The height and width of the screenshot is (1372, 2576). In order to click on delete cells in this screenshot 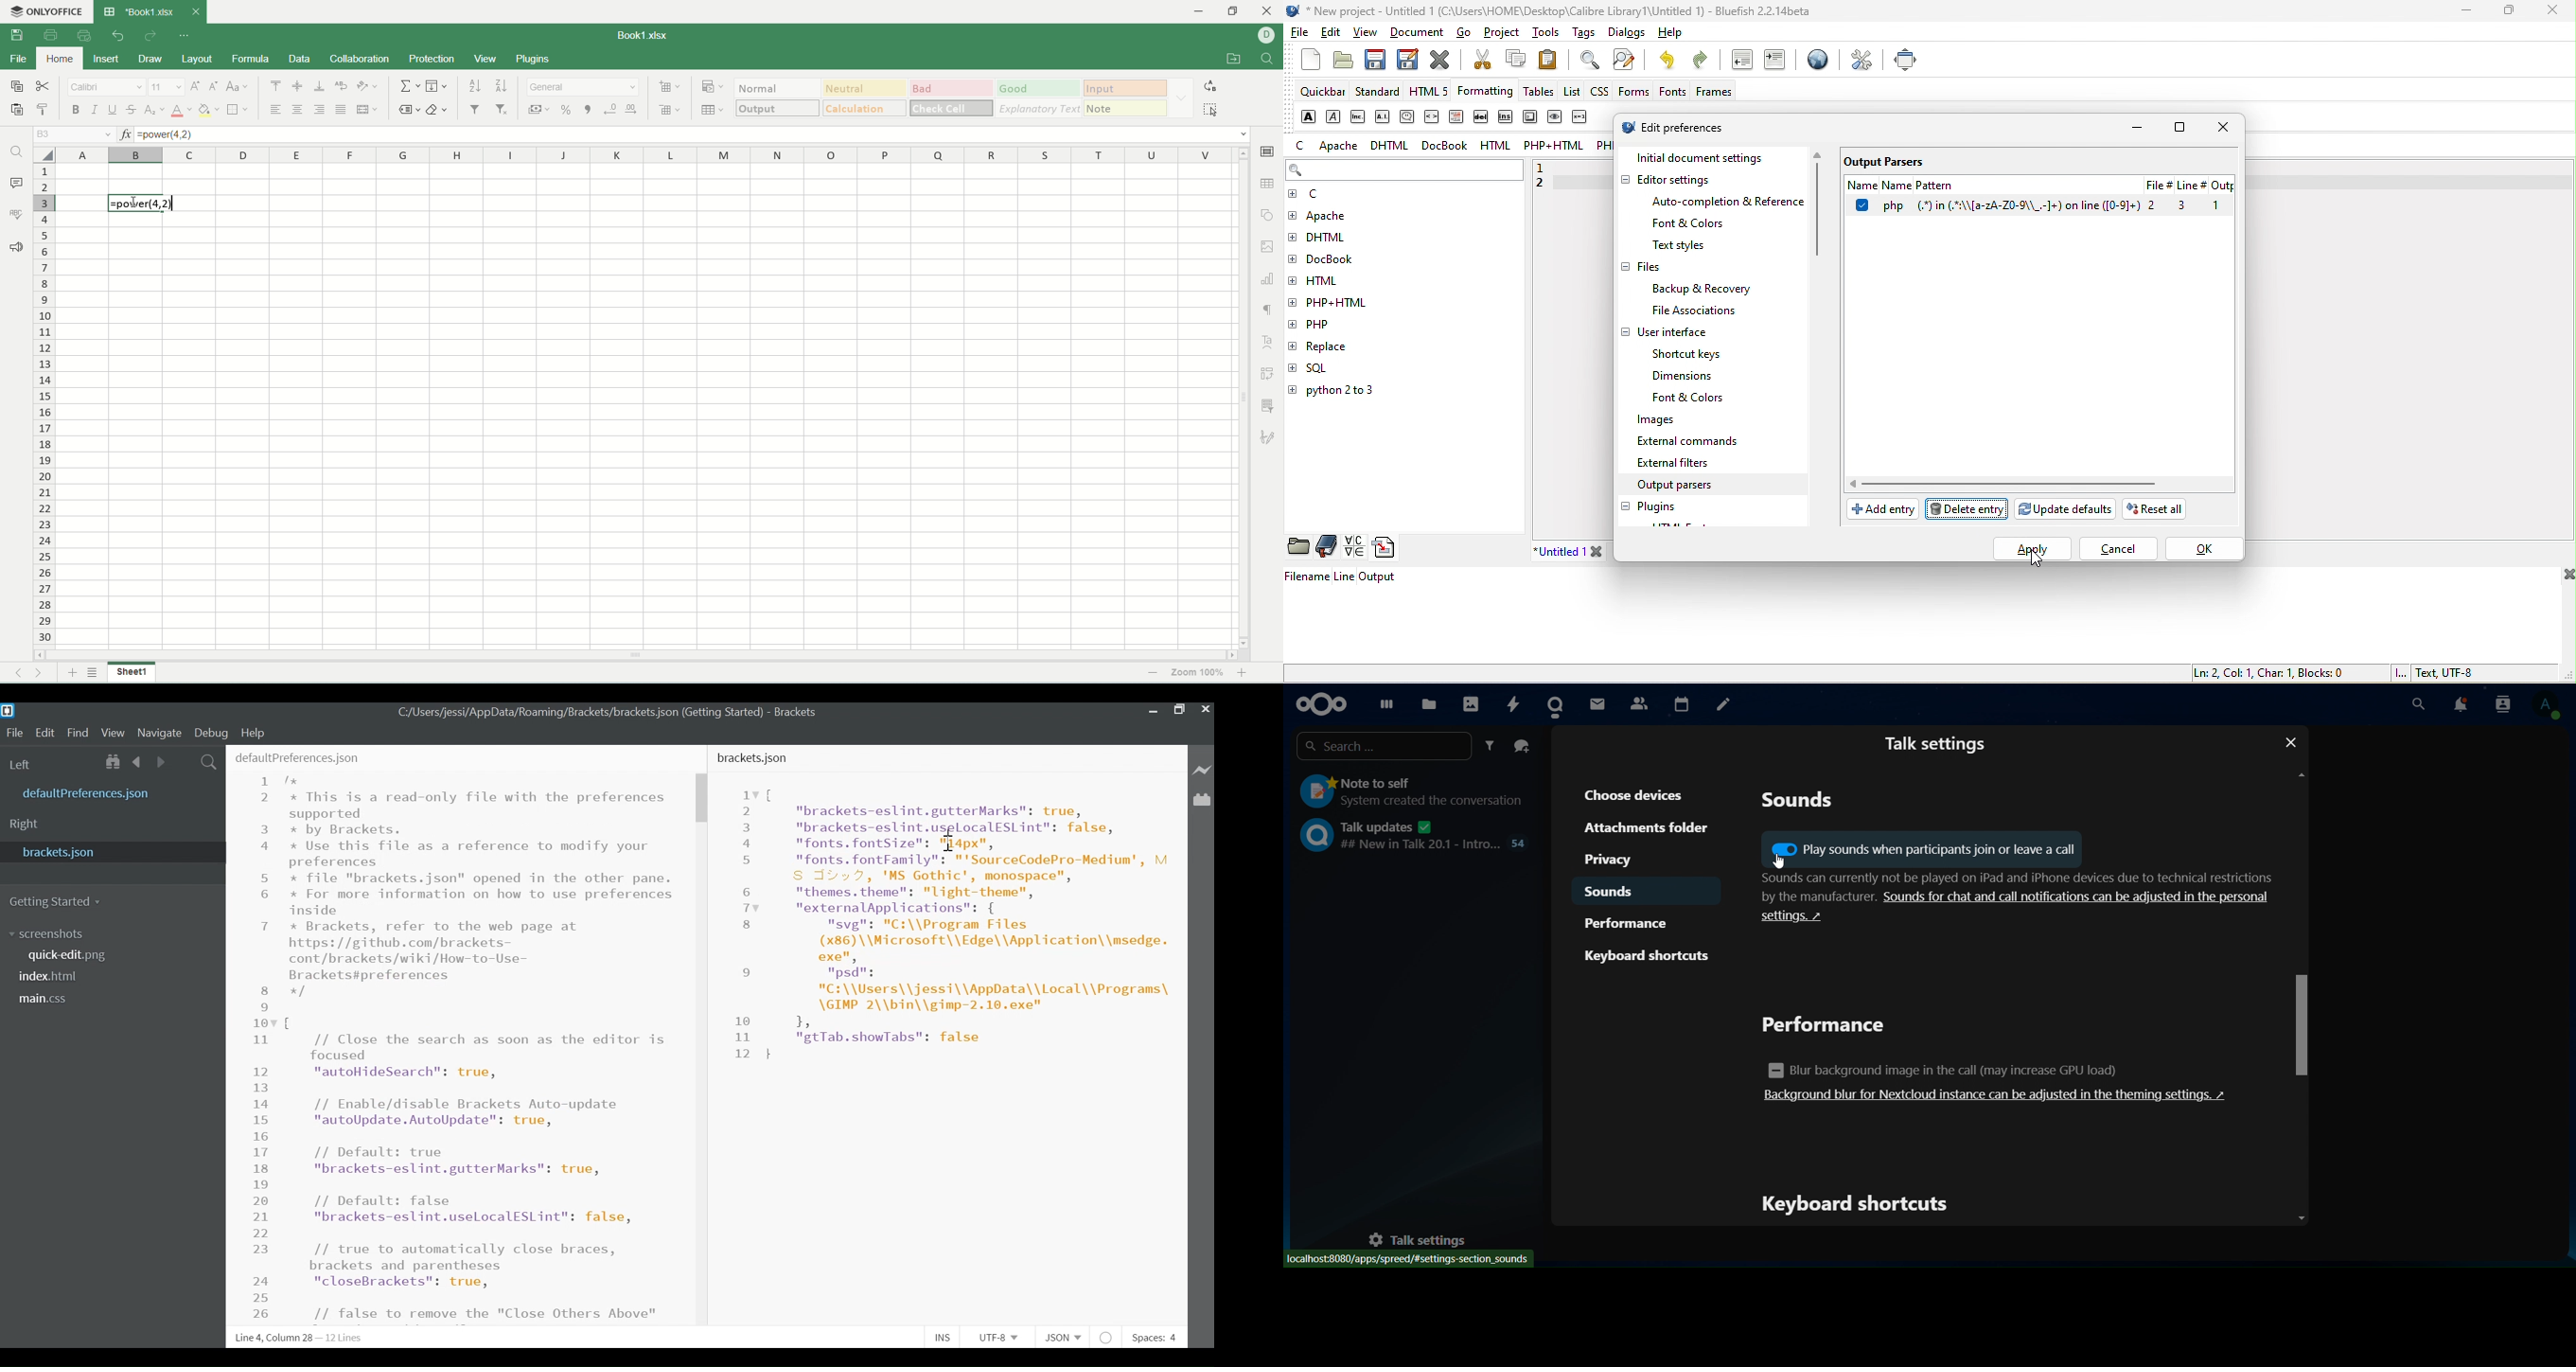, I will do `click(669, 107)`.